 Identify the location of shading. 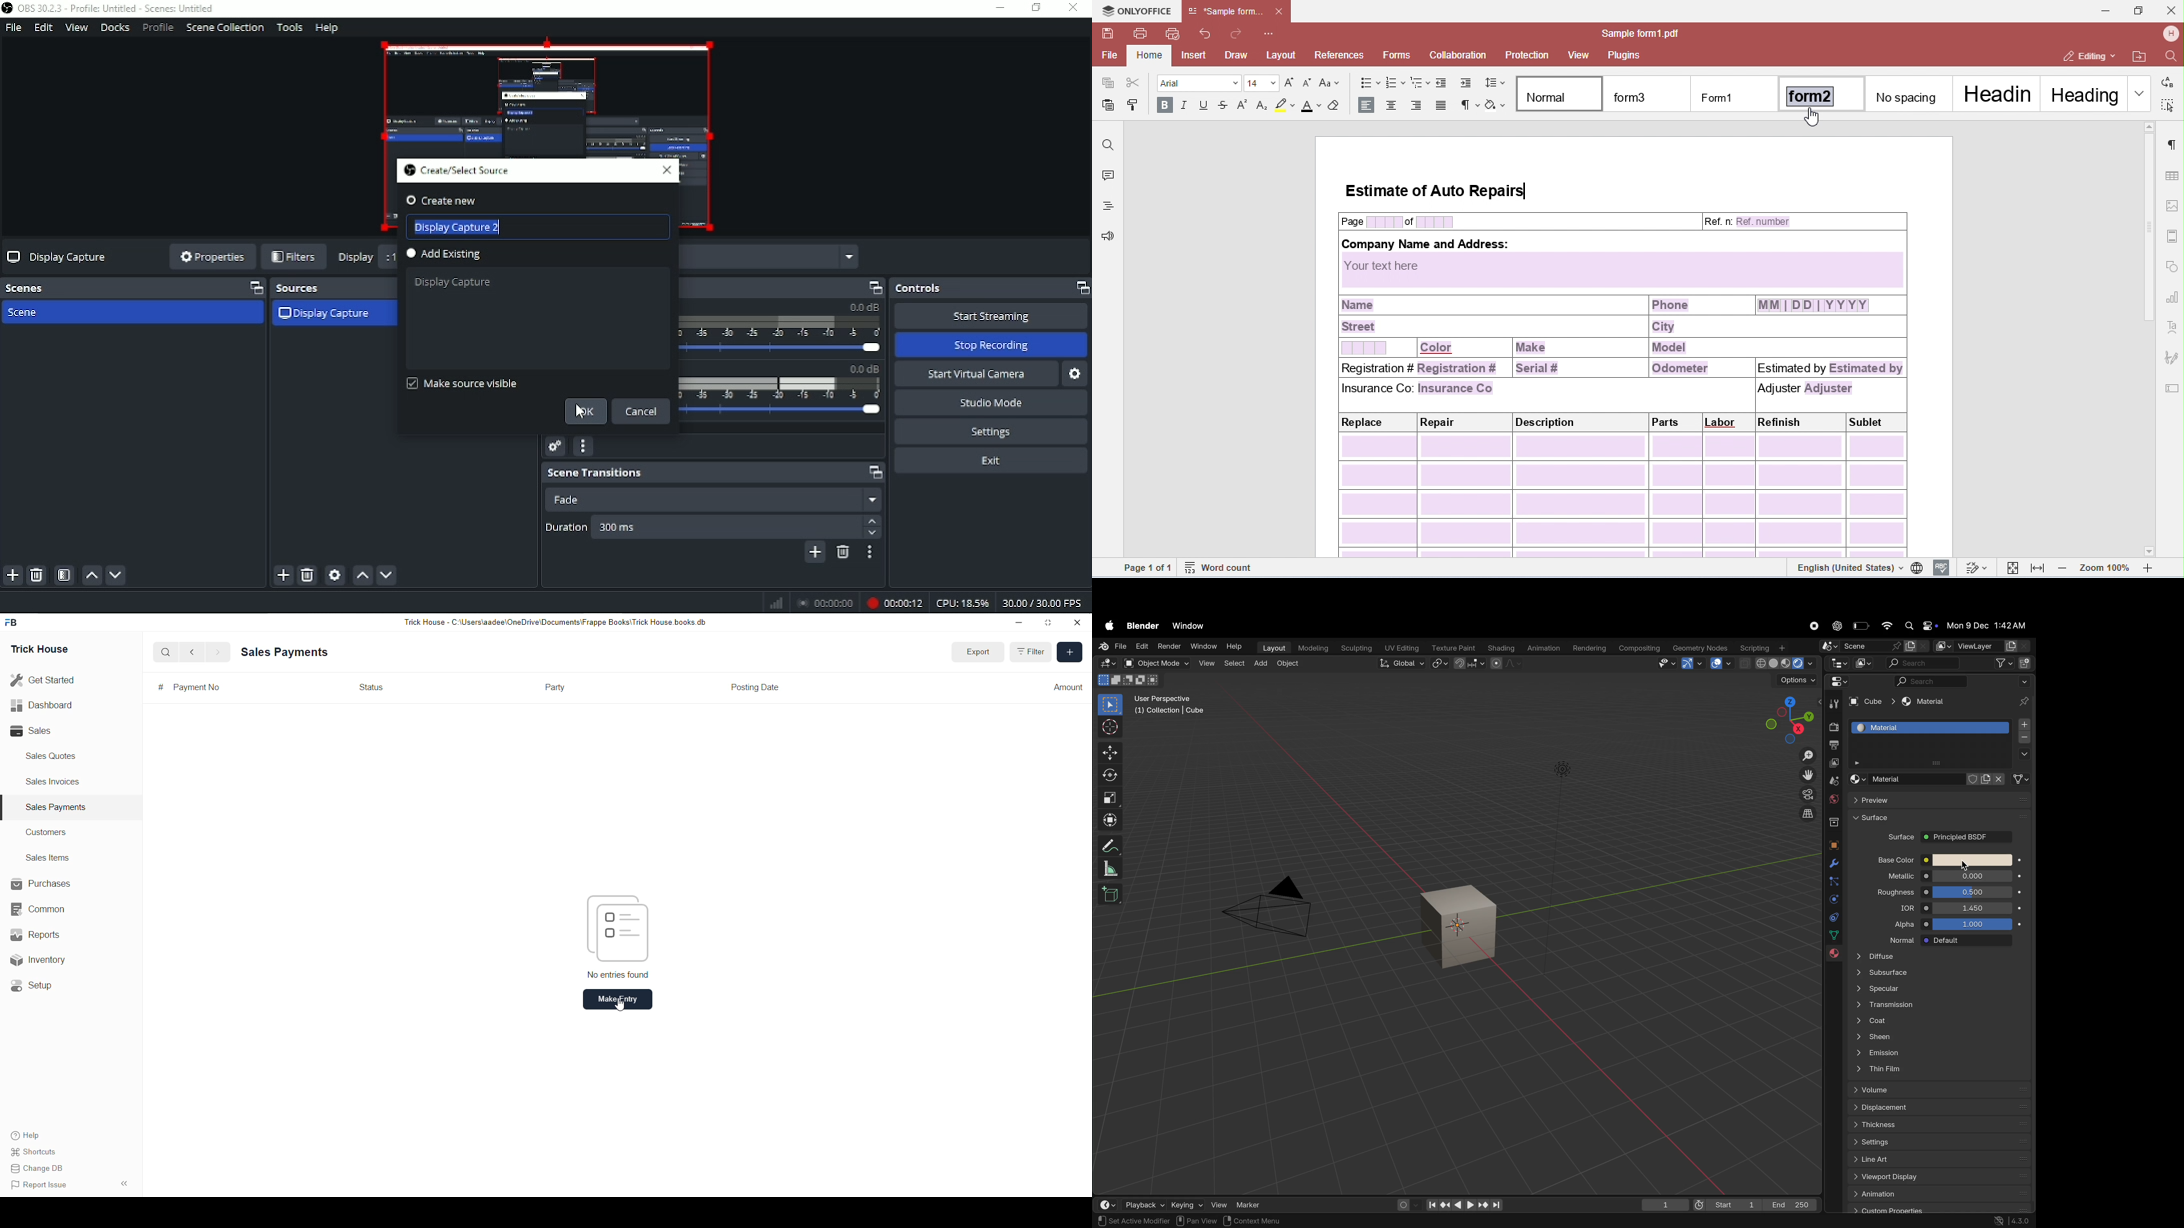
(1500, 649).